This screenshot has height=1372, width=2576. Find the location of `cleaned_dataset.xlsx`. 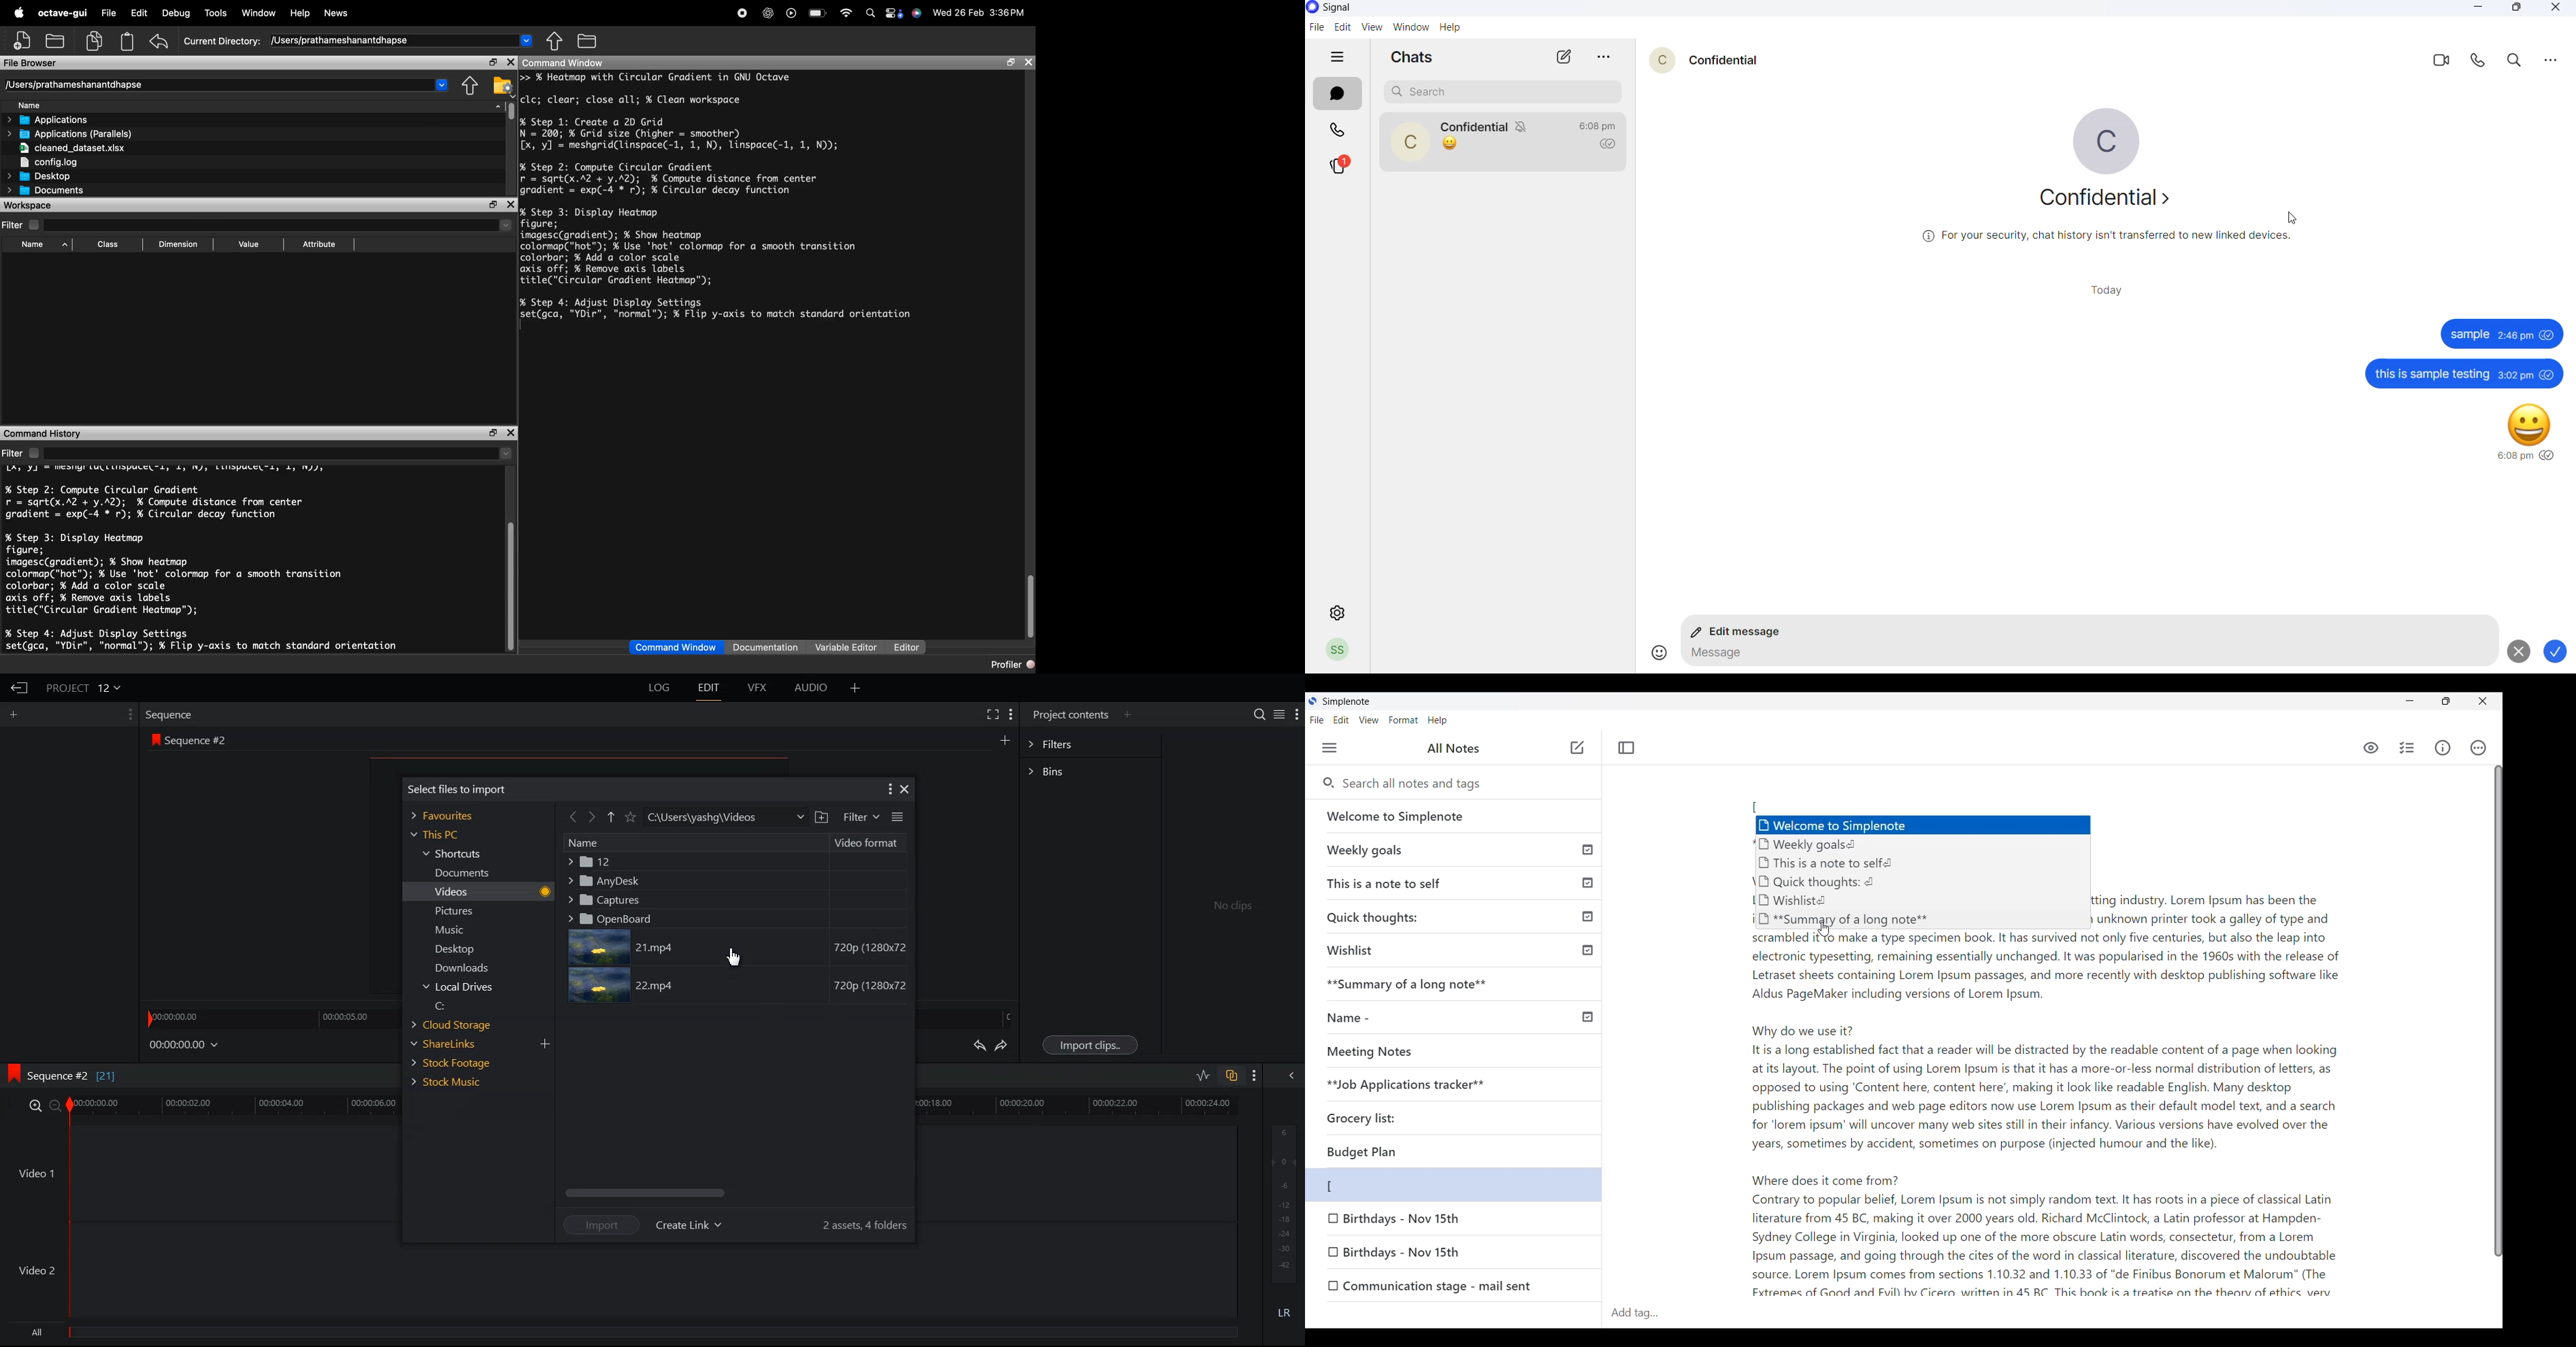

cleaned_dataset.xlsx is located at coordinates (72, 148).